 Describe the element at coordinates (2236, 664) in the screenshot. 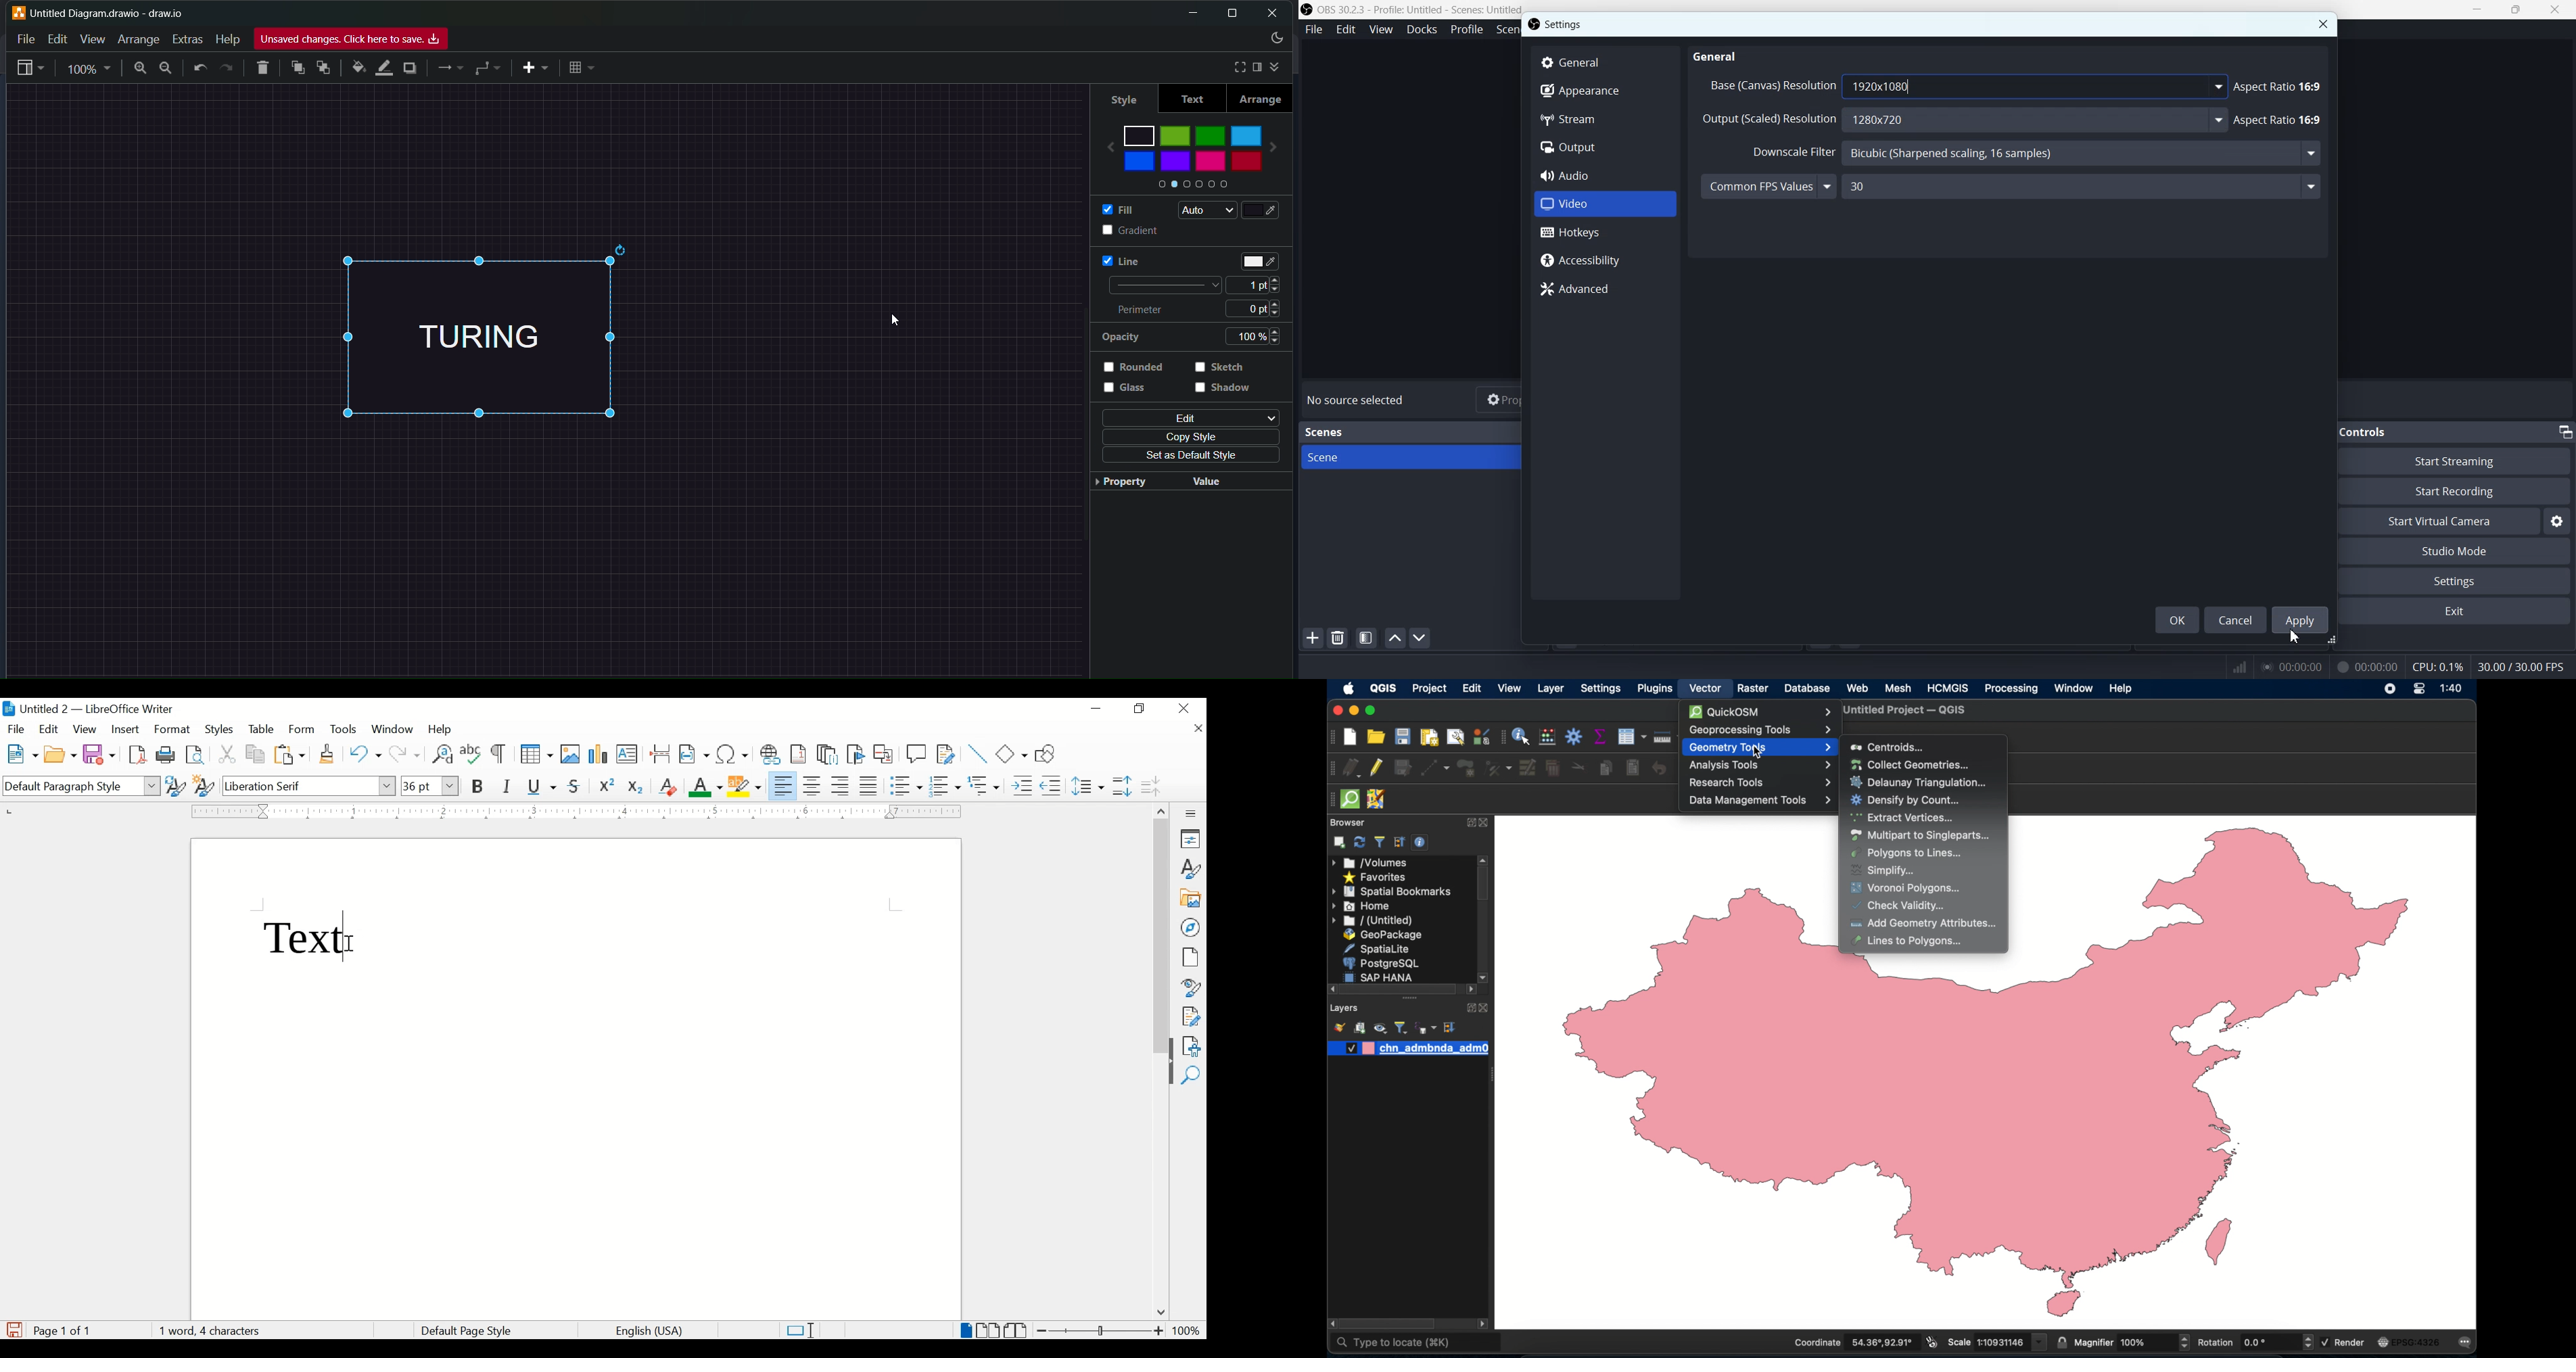

I see `network` at that location.